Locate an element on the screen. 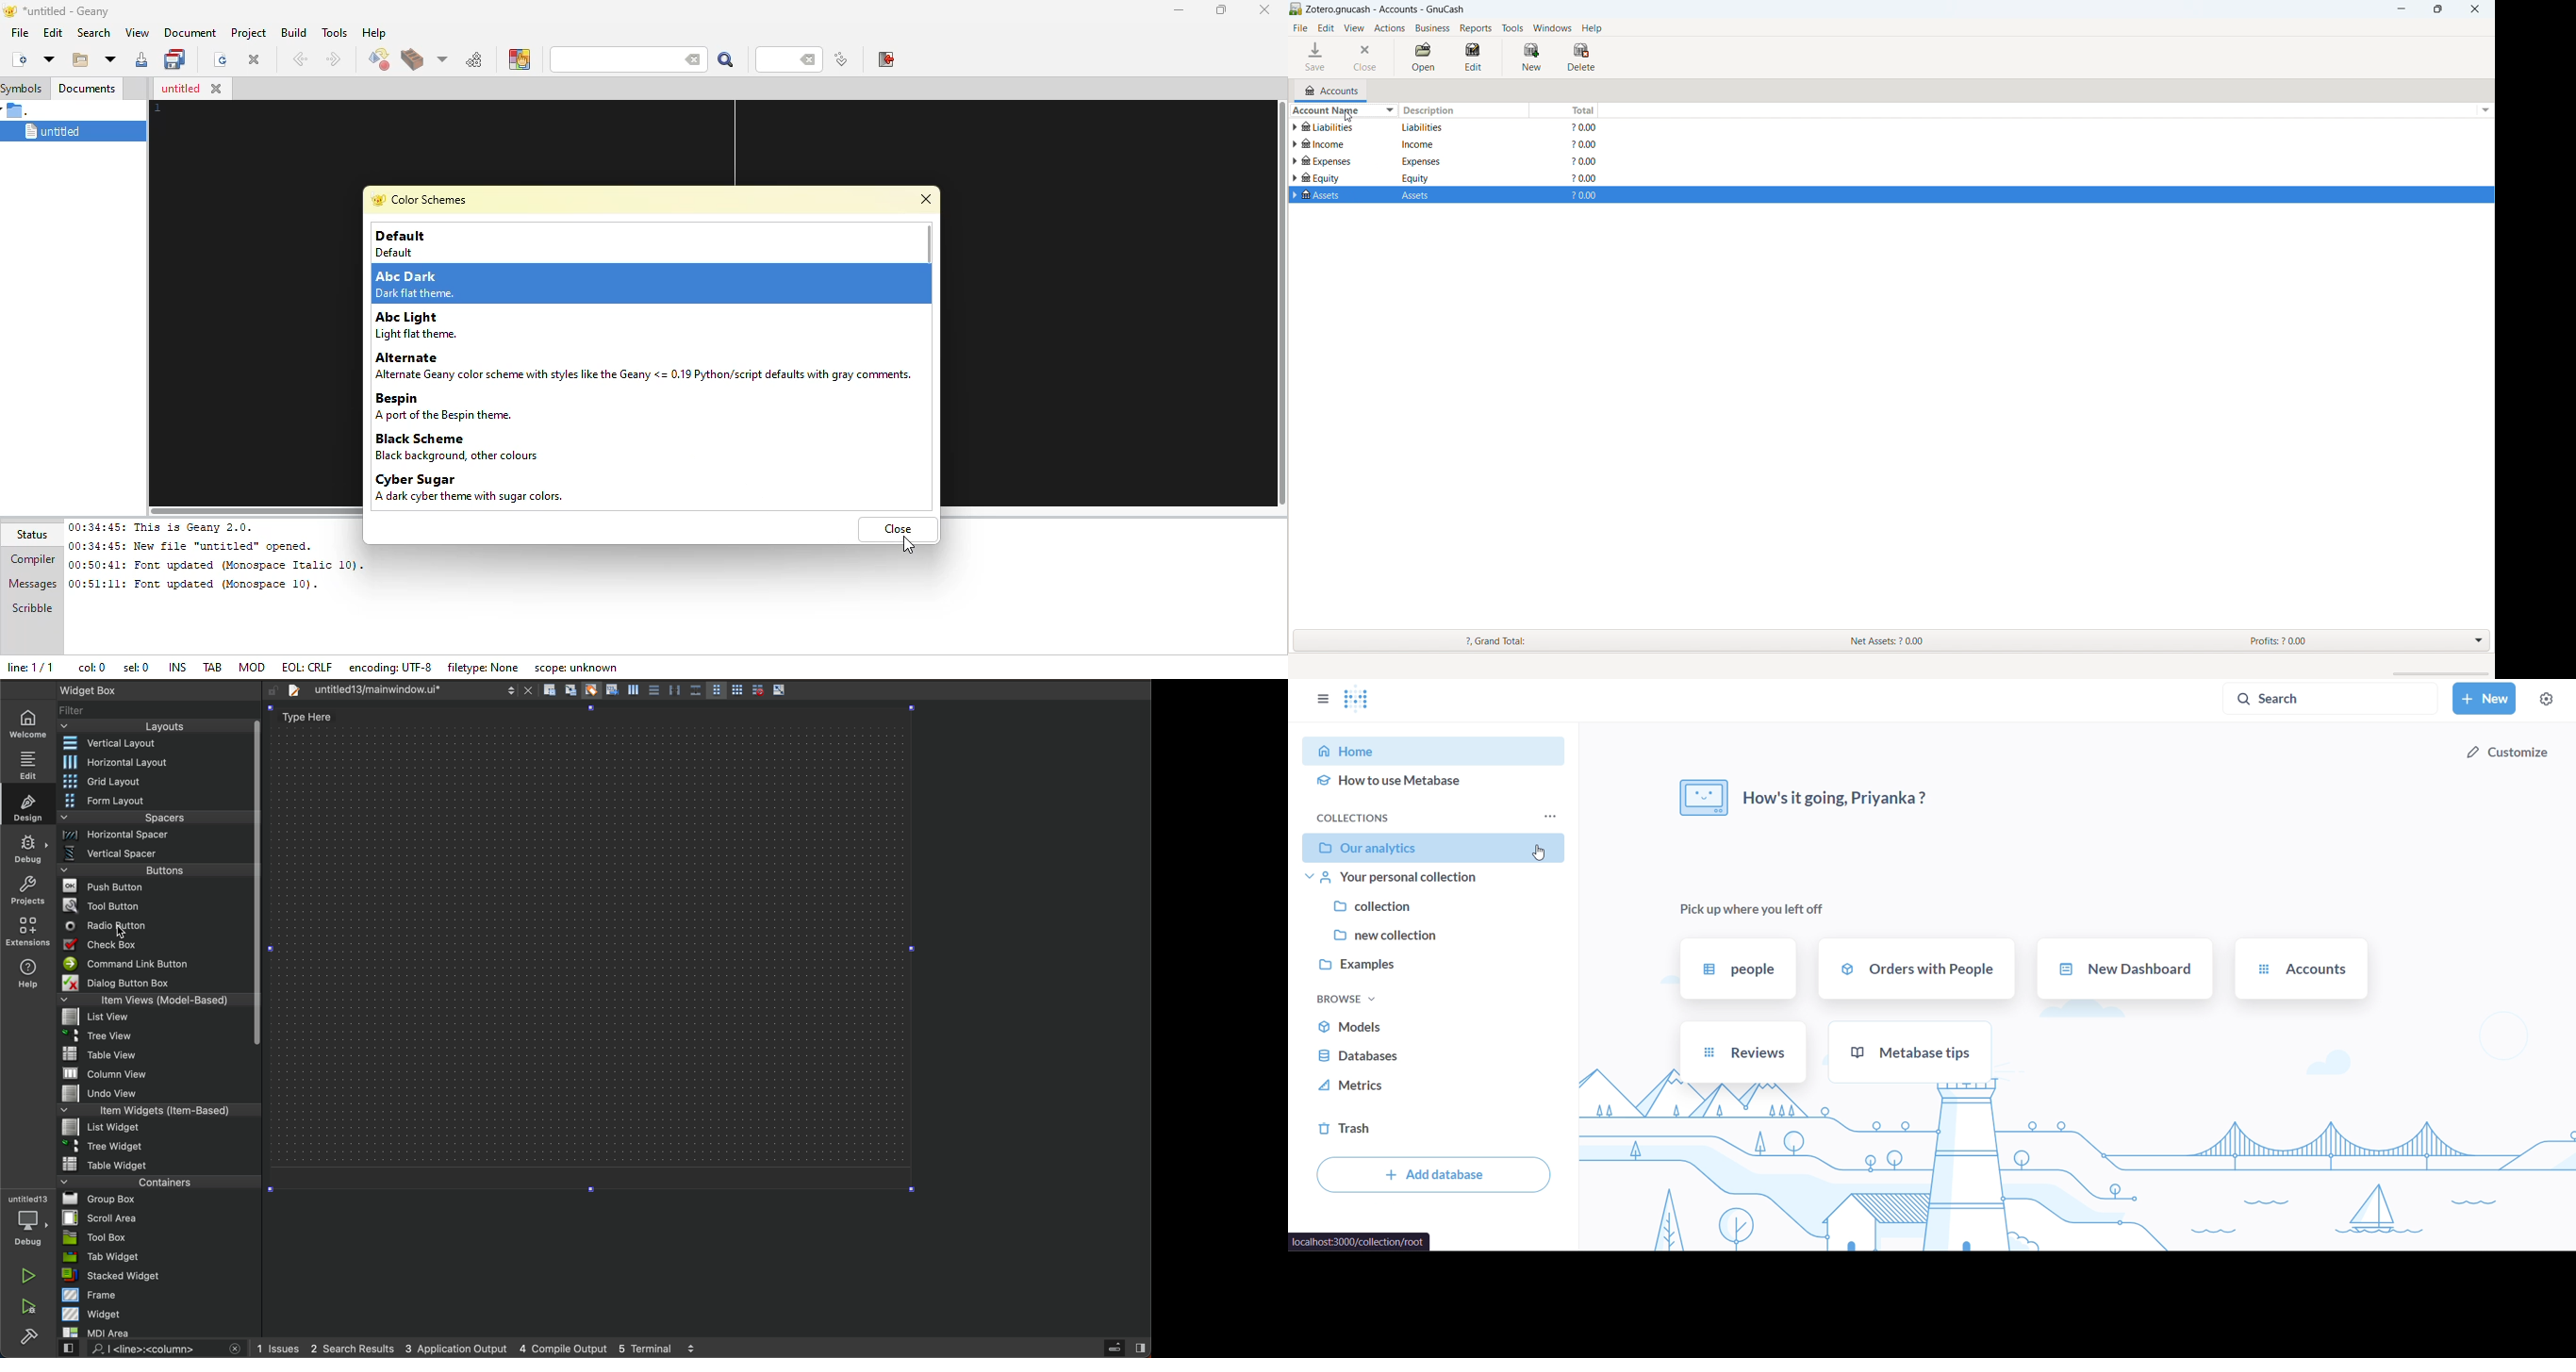 The height and width of the screenshot is (1372, 2576). expand subaccounts is located at coordinates (1296, 162).